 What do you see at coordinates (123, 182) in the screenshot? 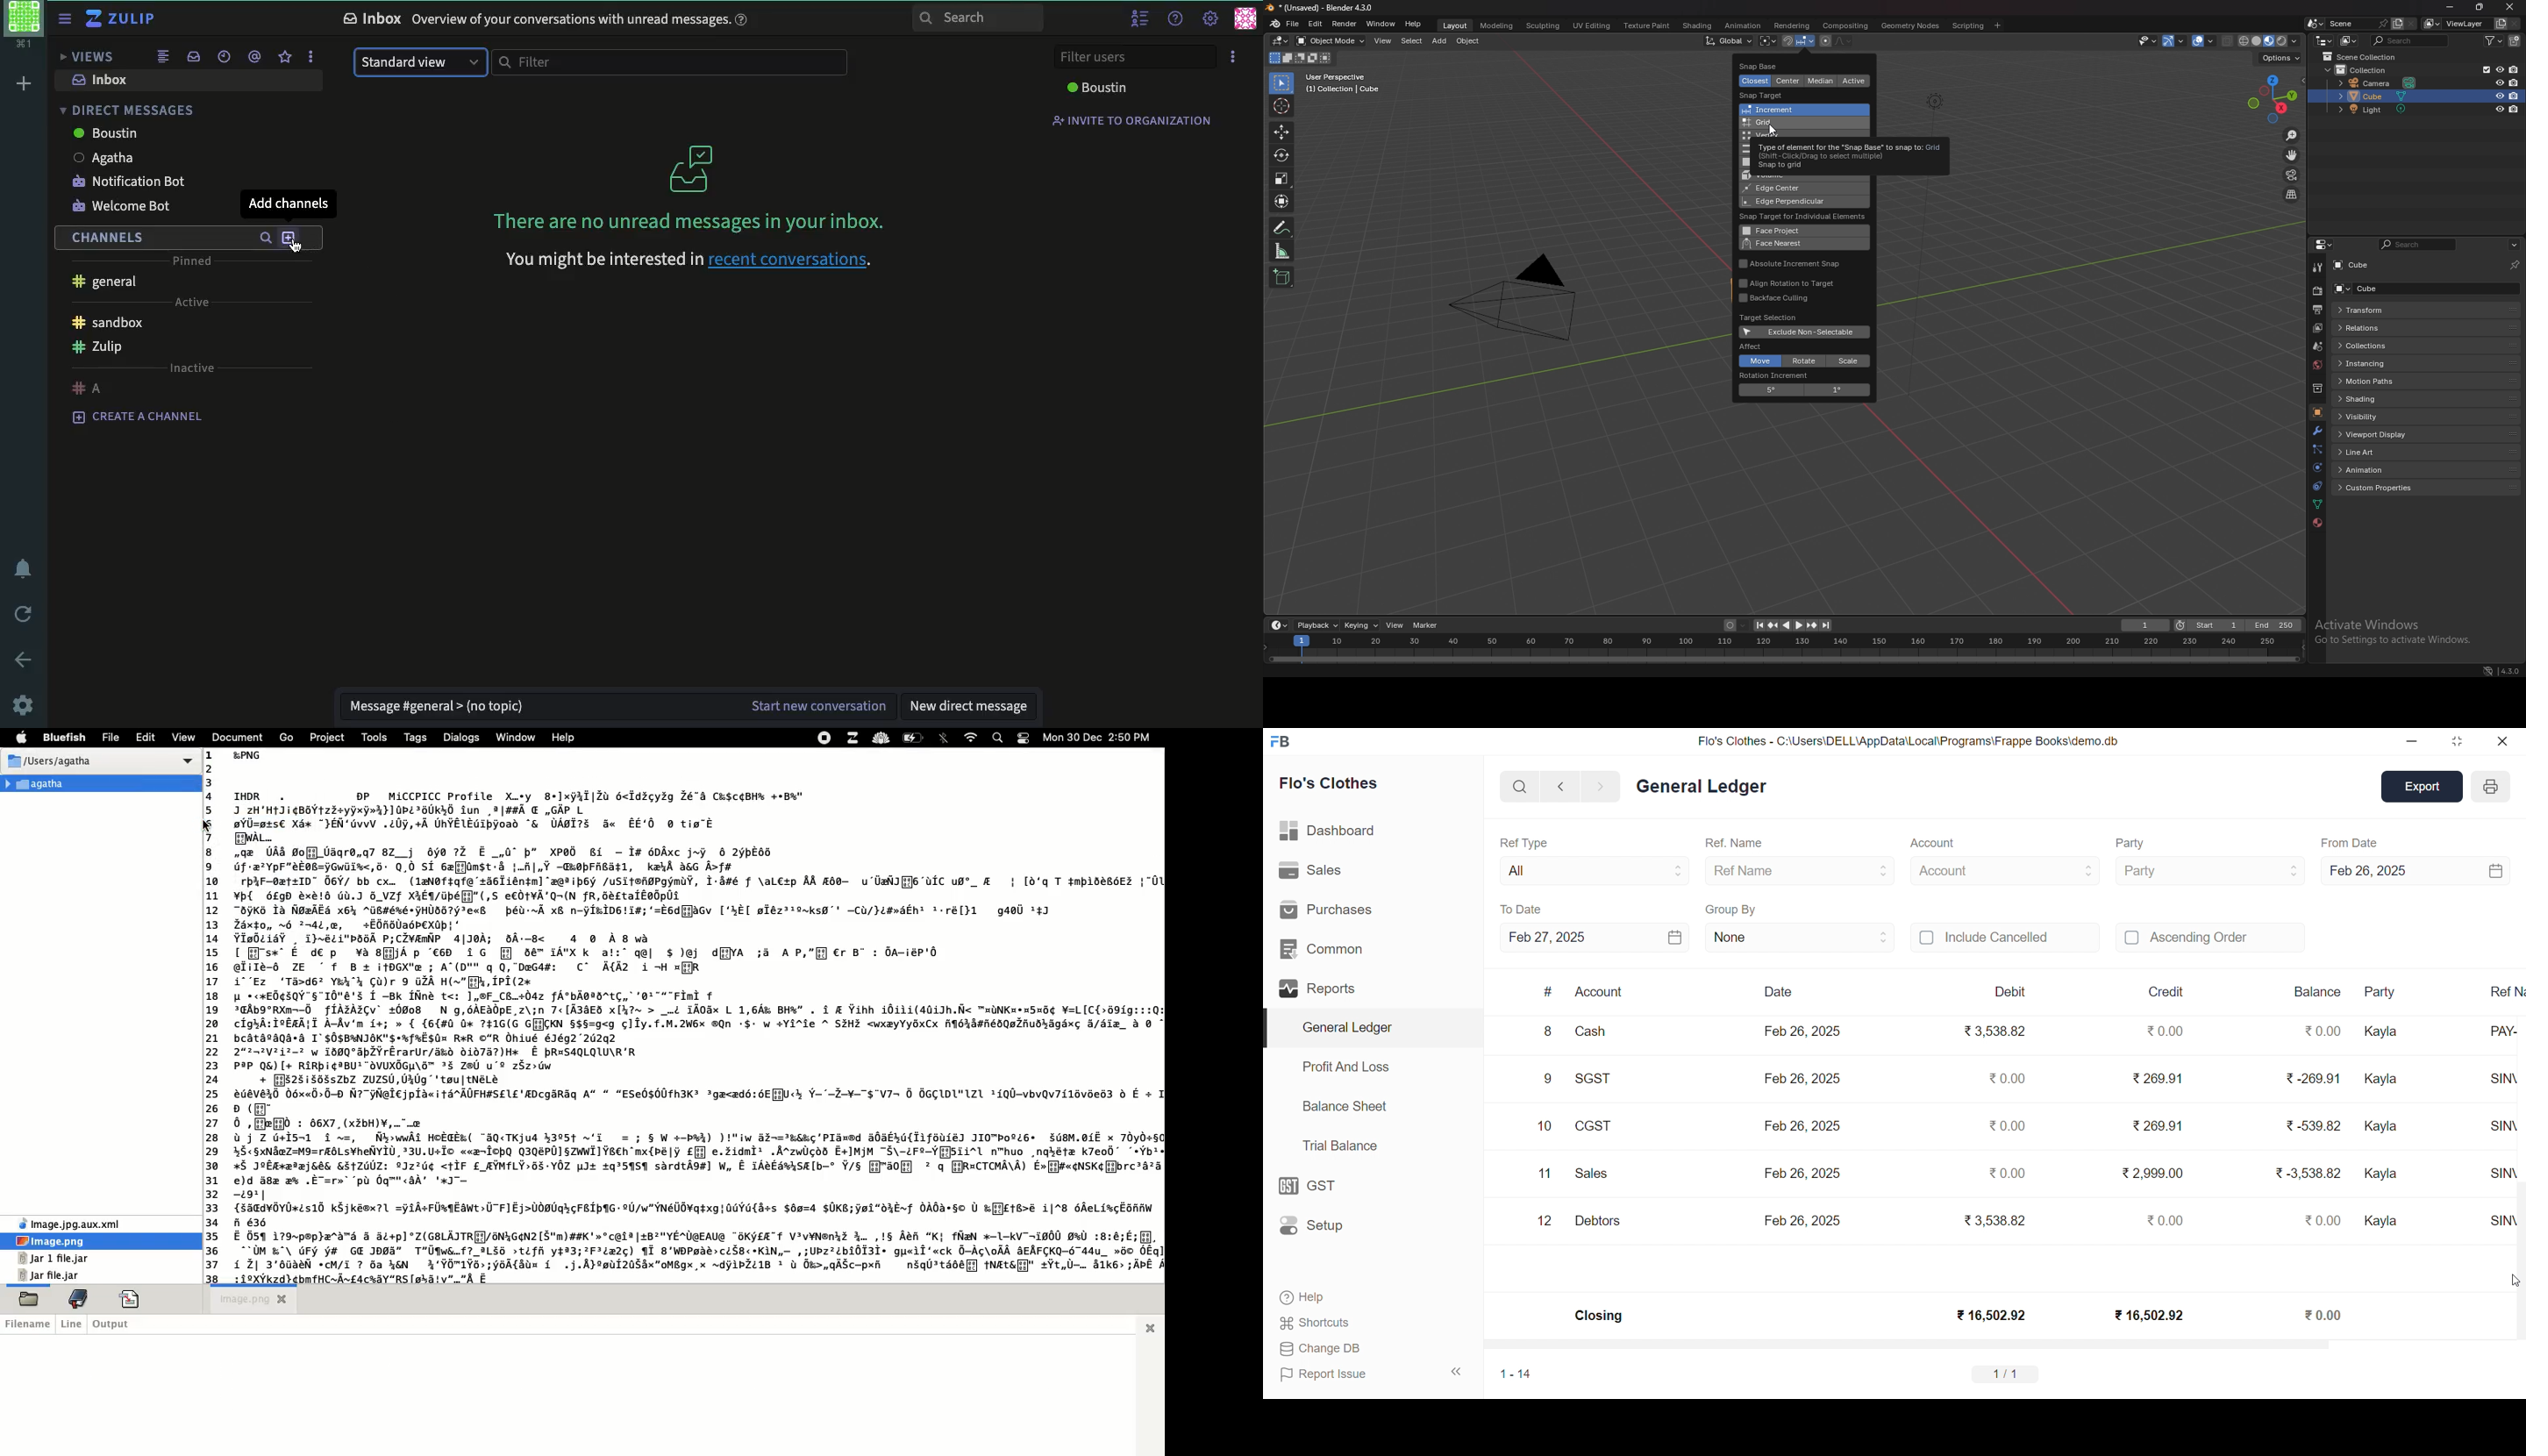
I see `notification bot` at bounding box center [123, 182].